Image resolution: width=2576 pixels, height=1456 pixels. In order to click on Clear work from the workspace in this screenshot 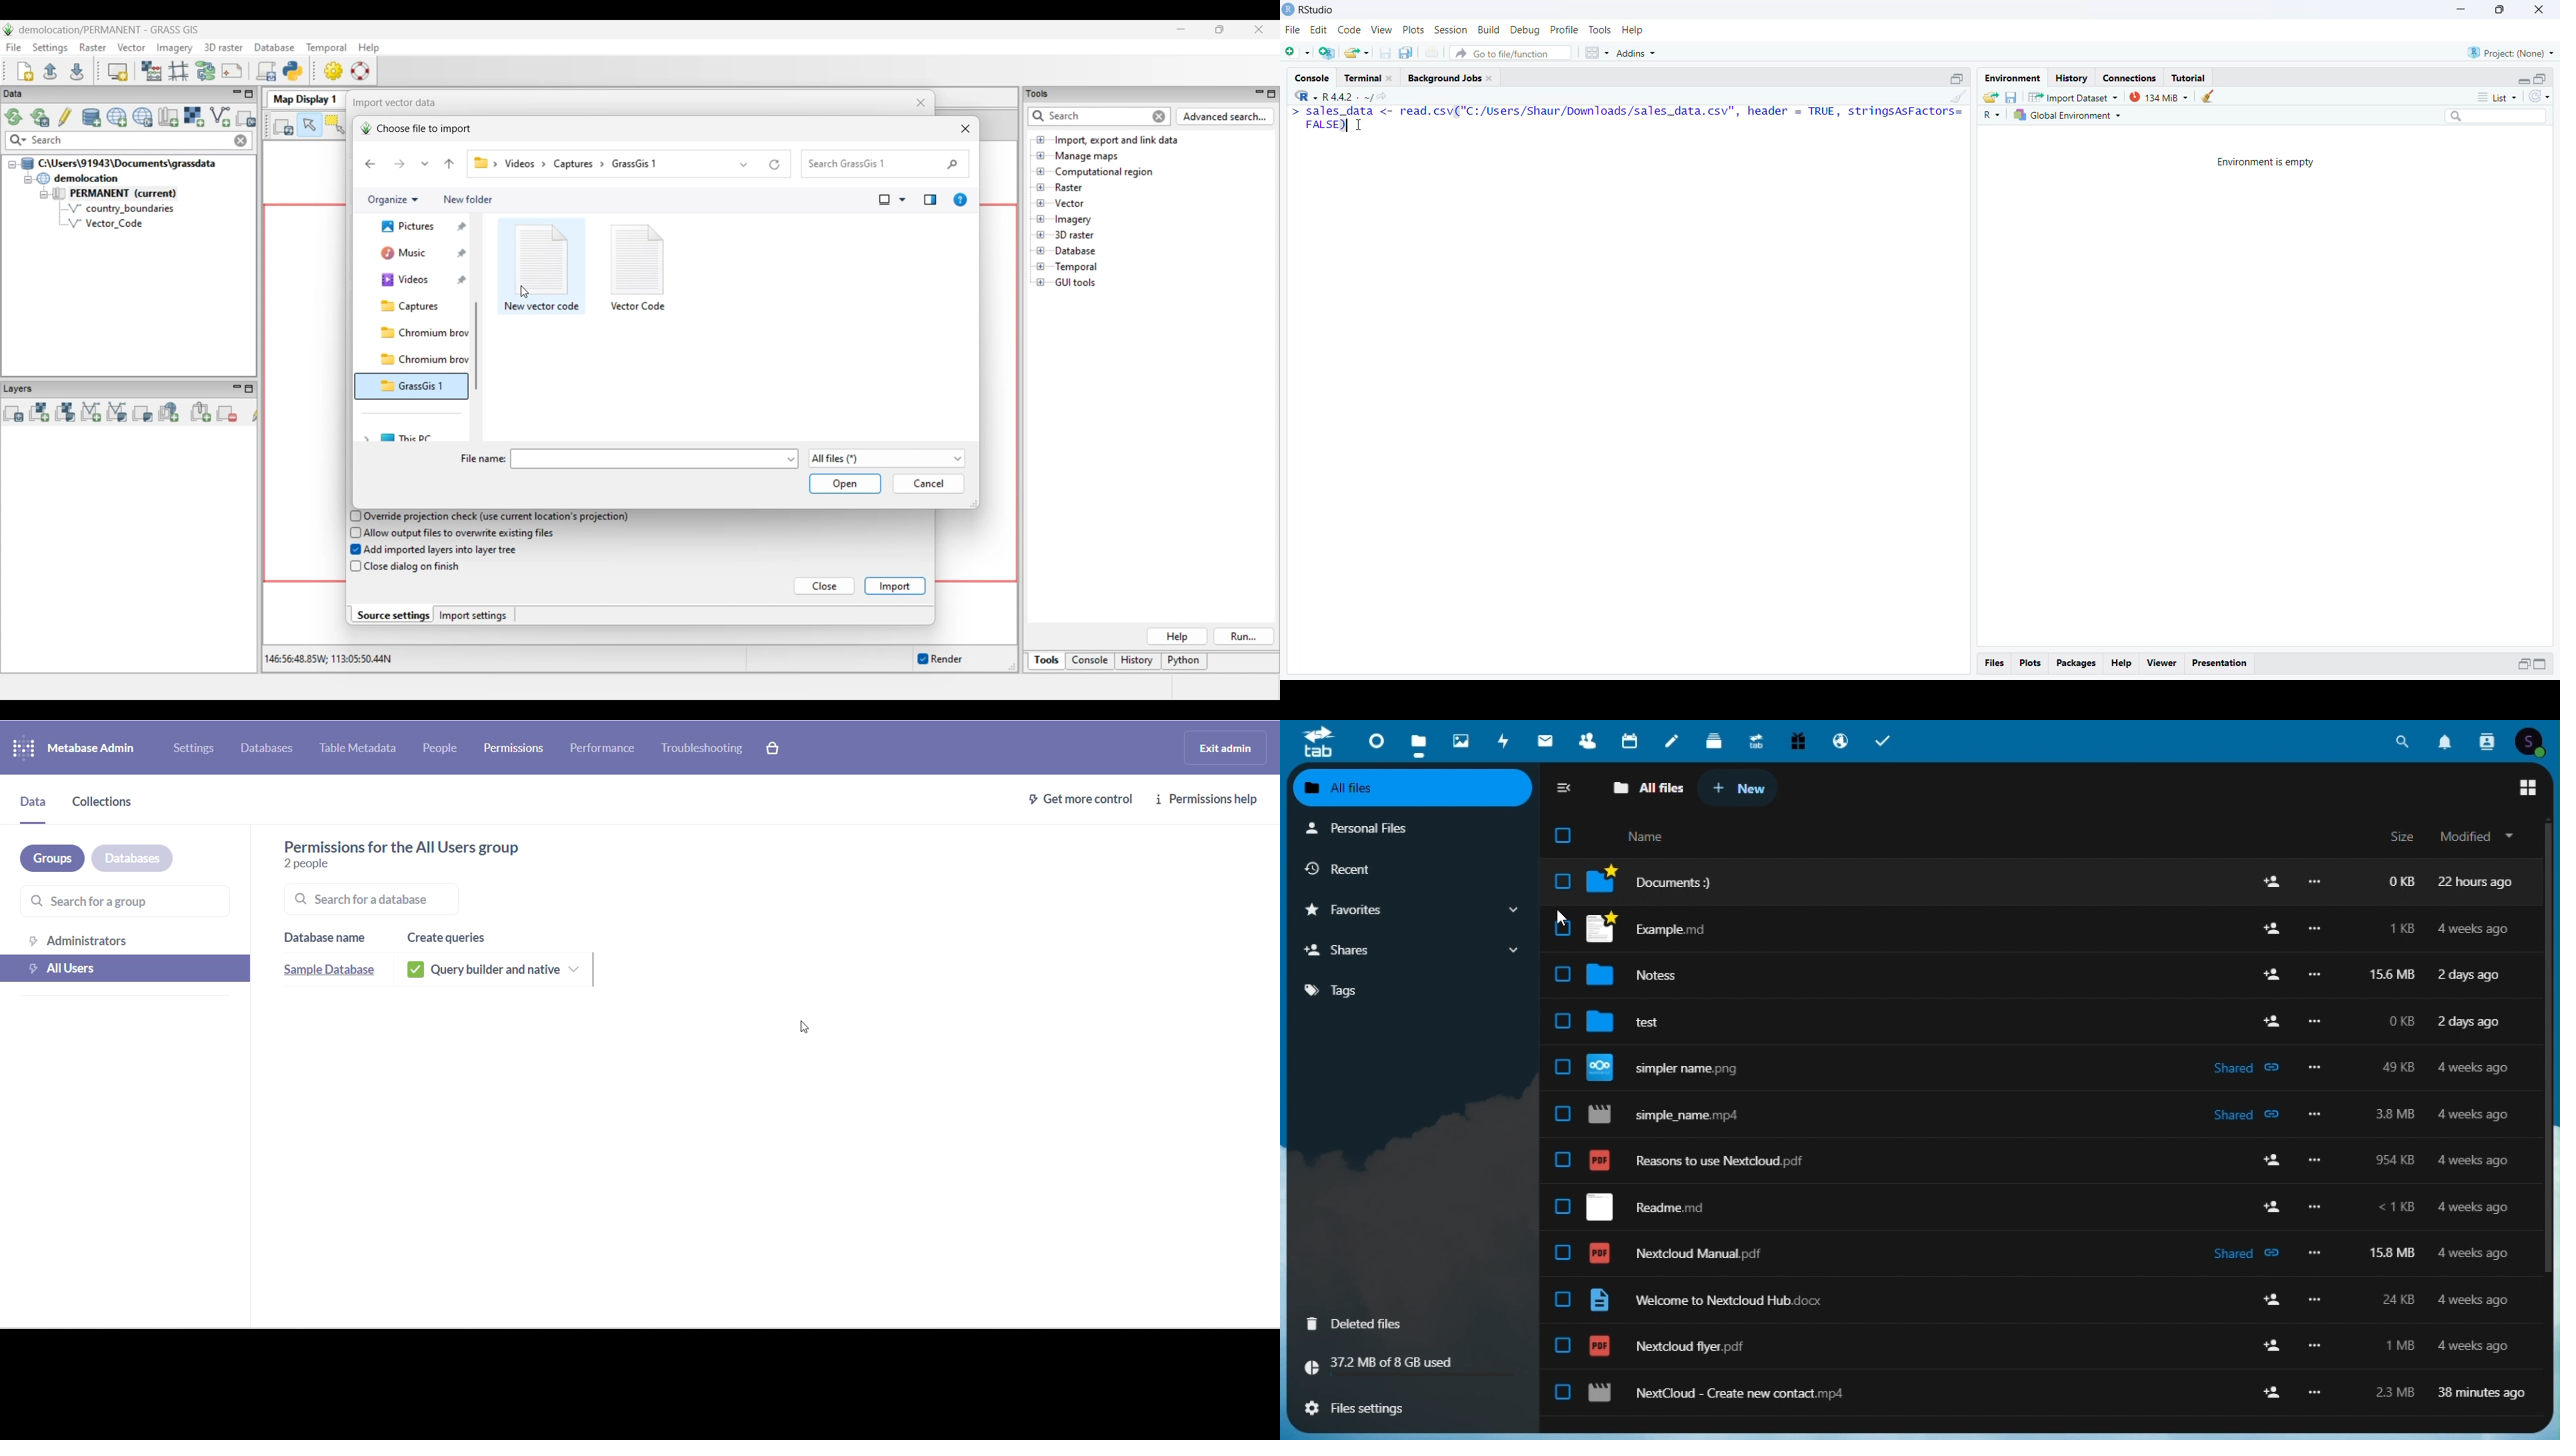, I will do `click(2209, 96)`.